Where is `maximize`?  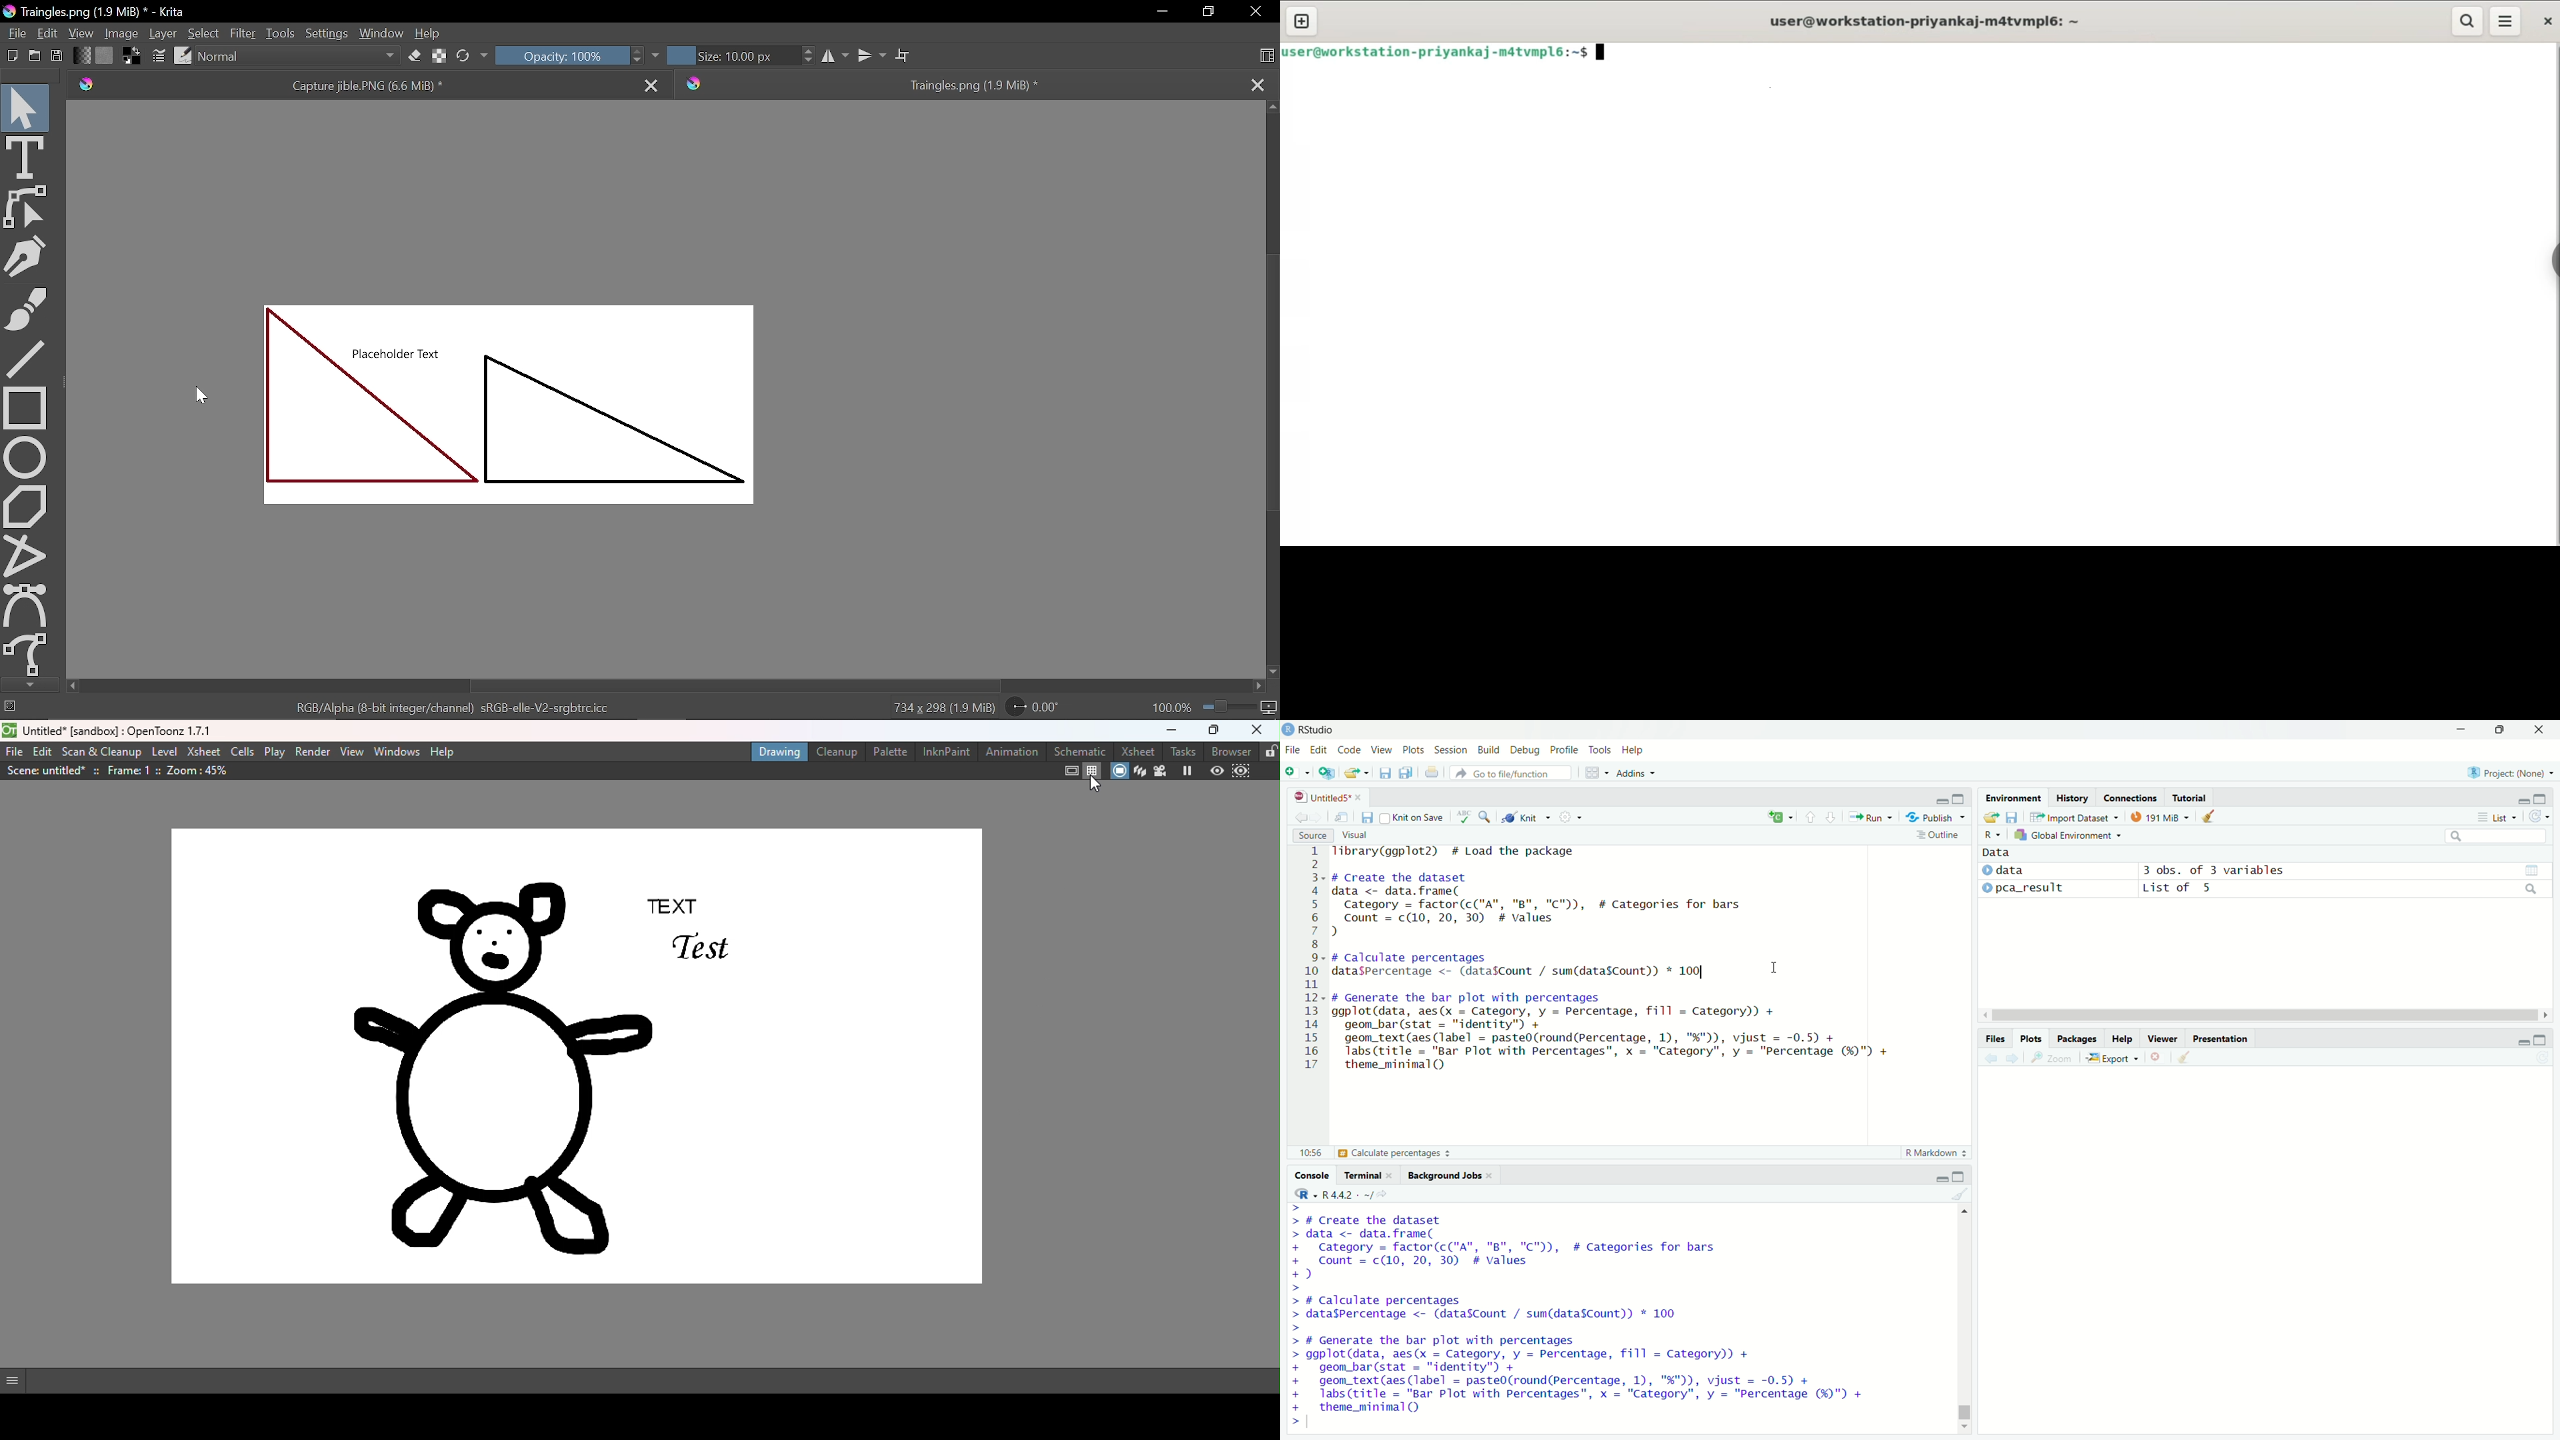
maximize is located at coordinates (1962, 1175).